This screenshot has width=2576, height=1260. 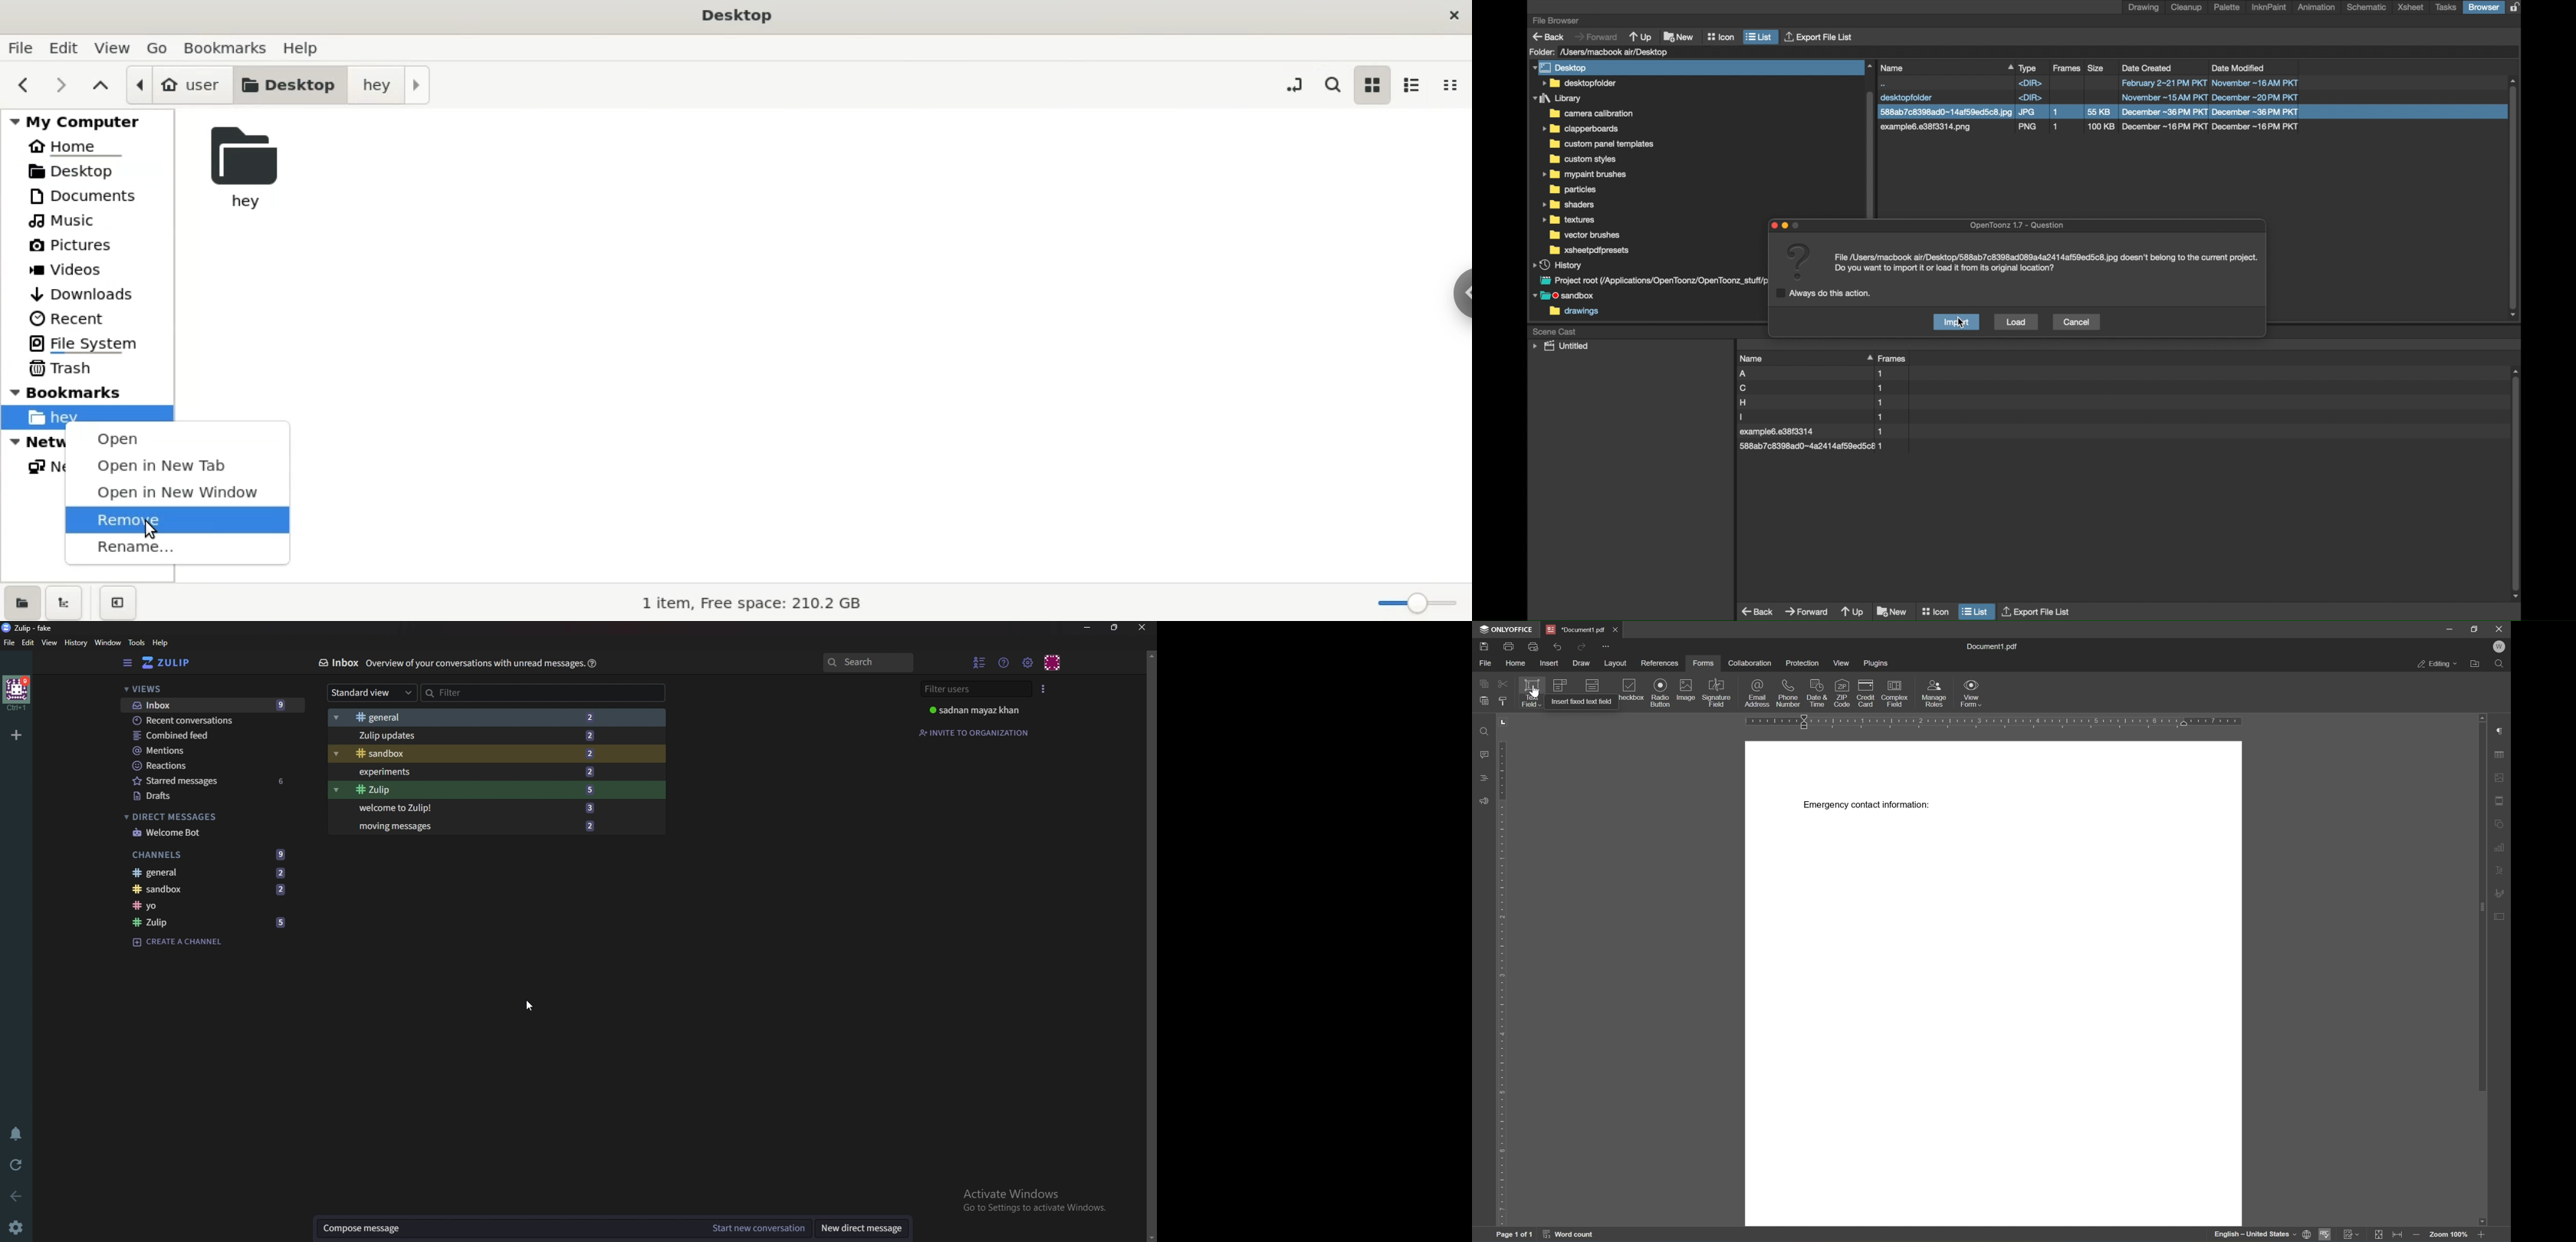 What do you see at coordinates (1591, 684) in the screenshot?
I see `dropdown` at bounding box center [1591, 684].